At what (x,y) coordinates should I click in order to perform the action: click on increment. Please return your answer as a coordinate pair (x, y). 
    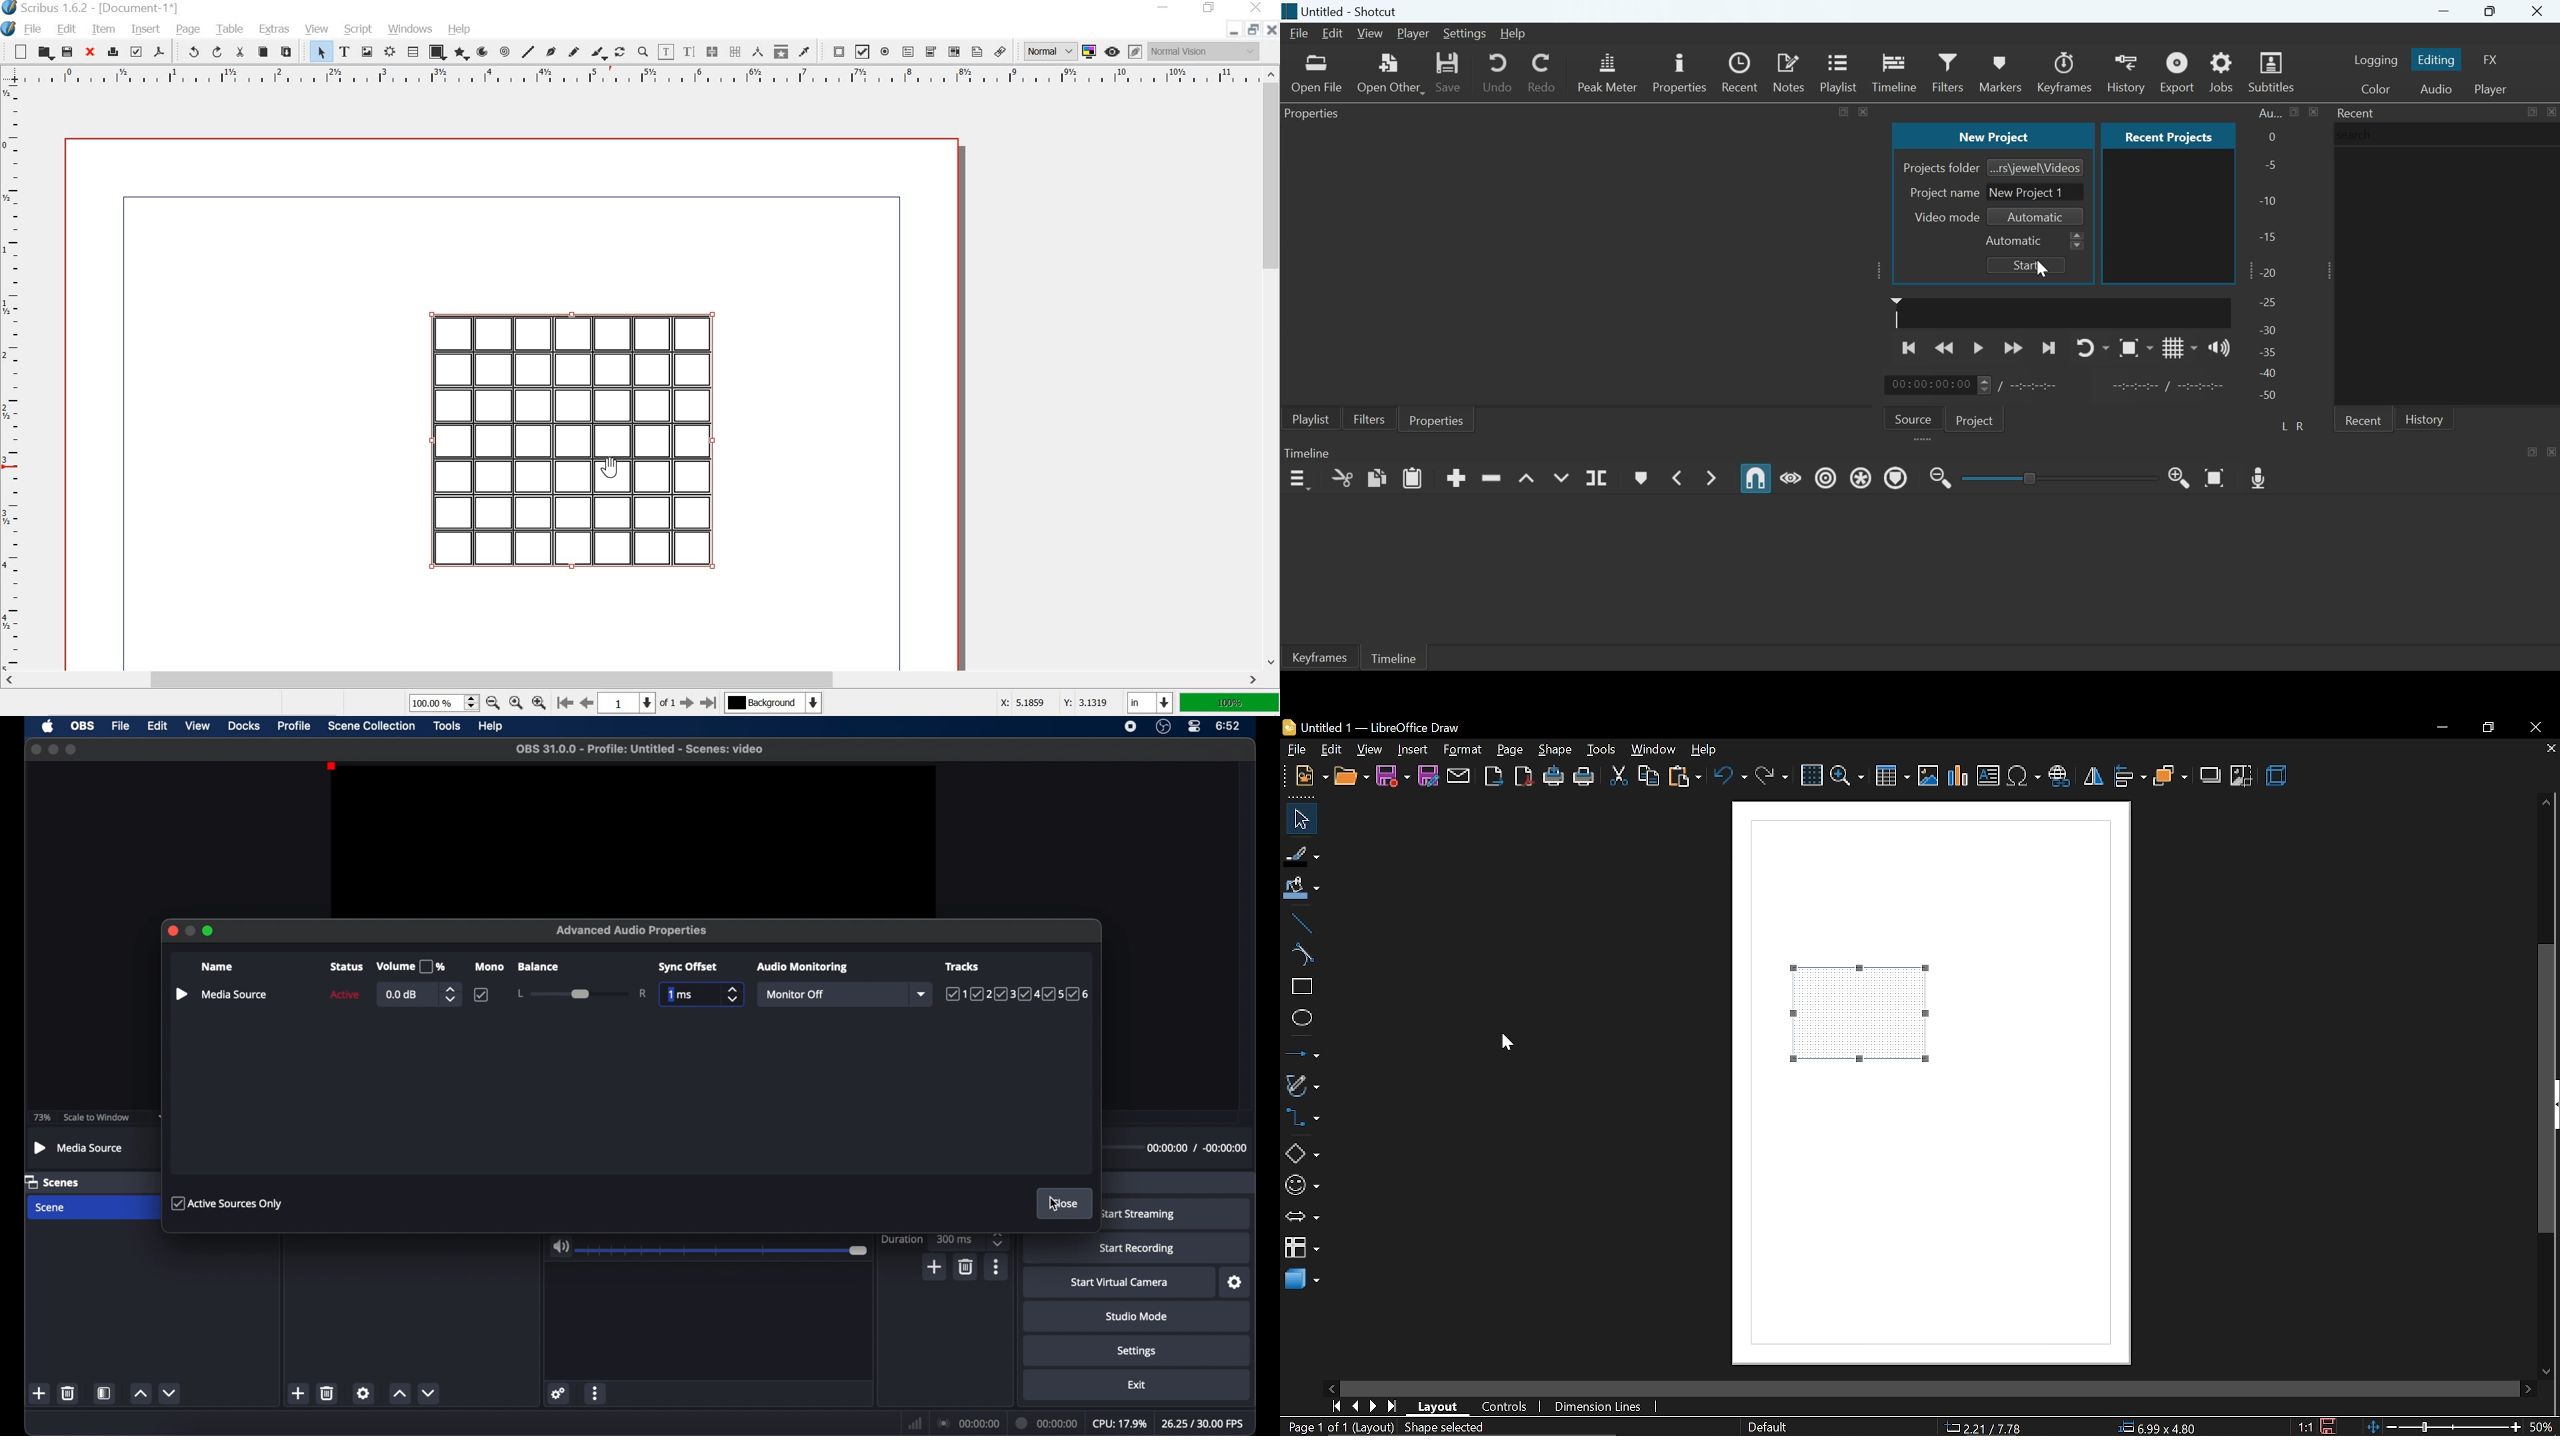
    Looking at the image, I should click on (139, 1393).